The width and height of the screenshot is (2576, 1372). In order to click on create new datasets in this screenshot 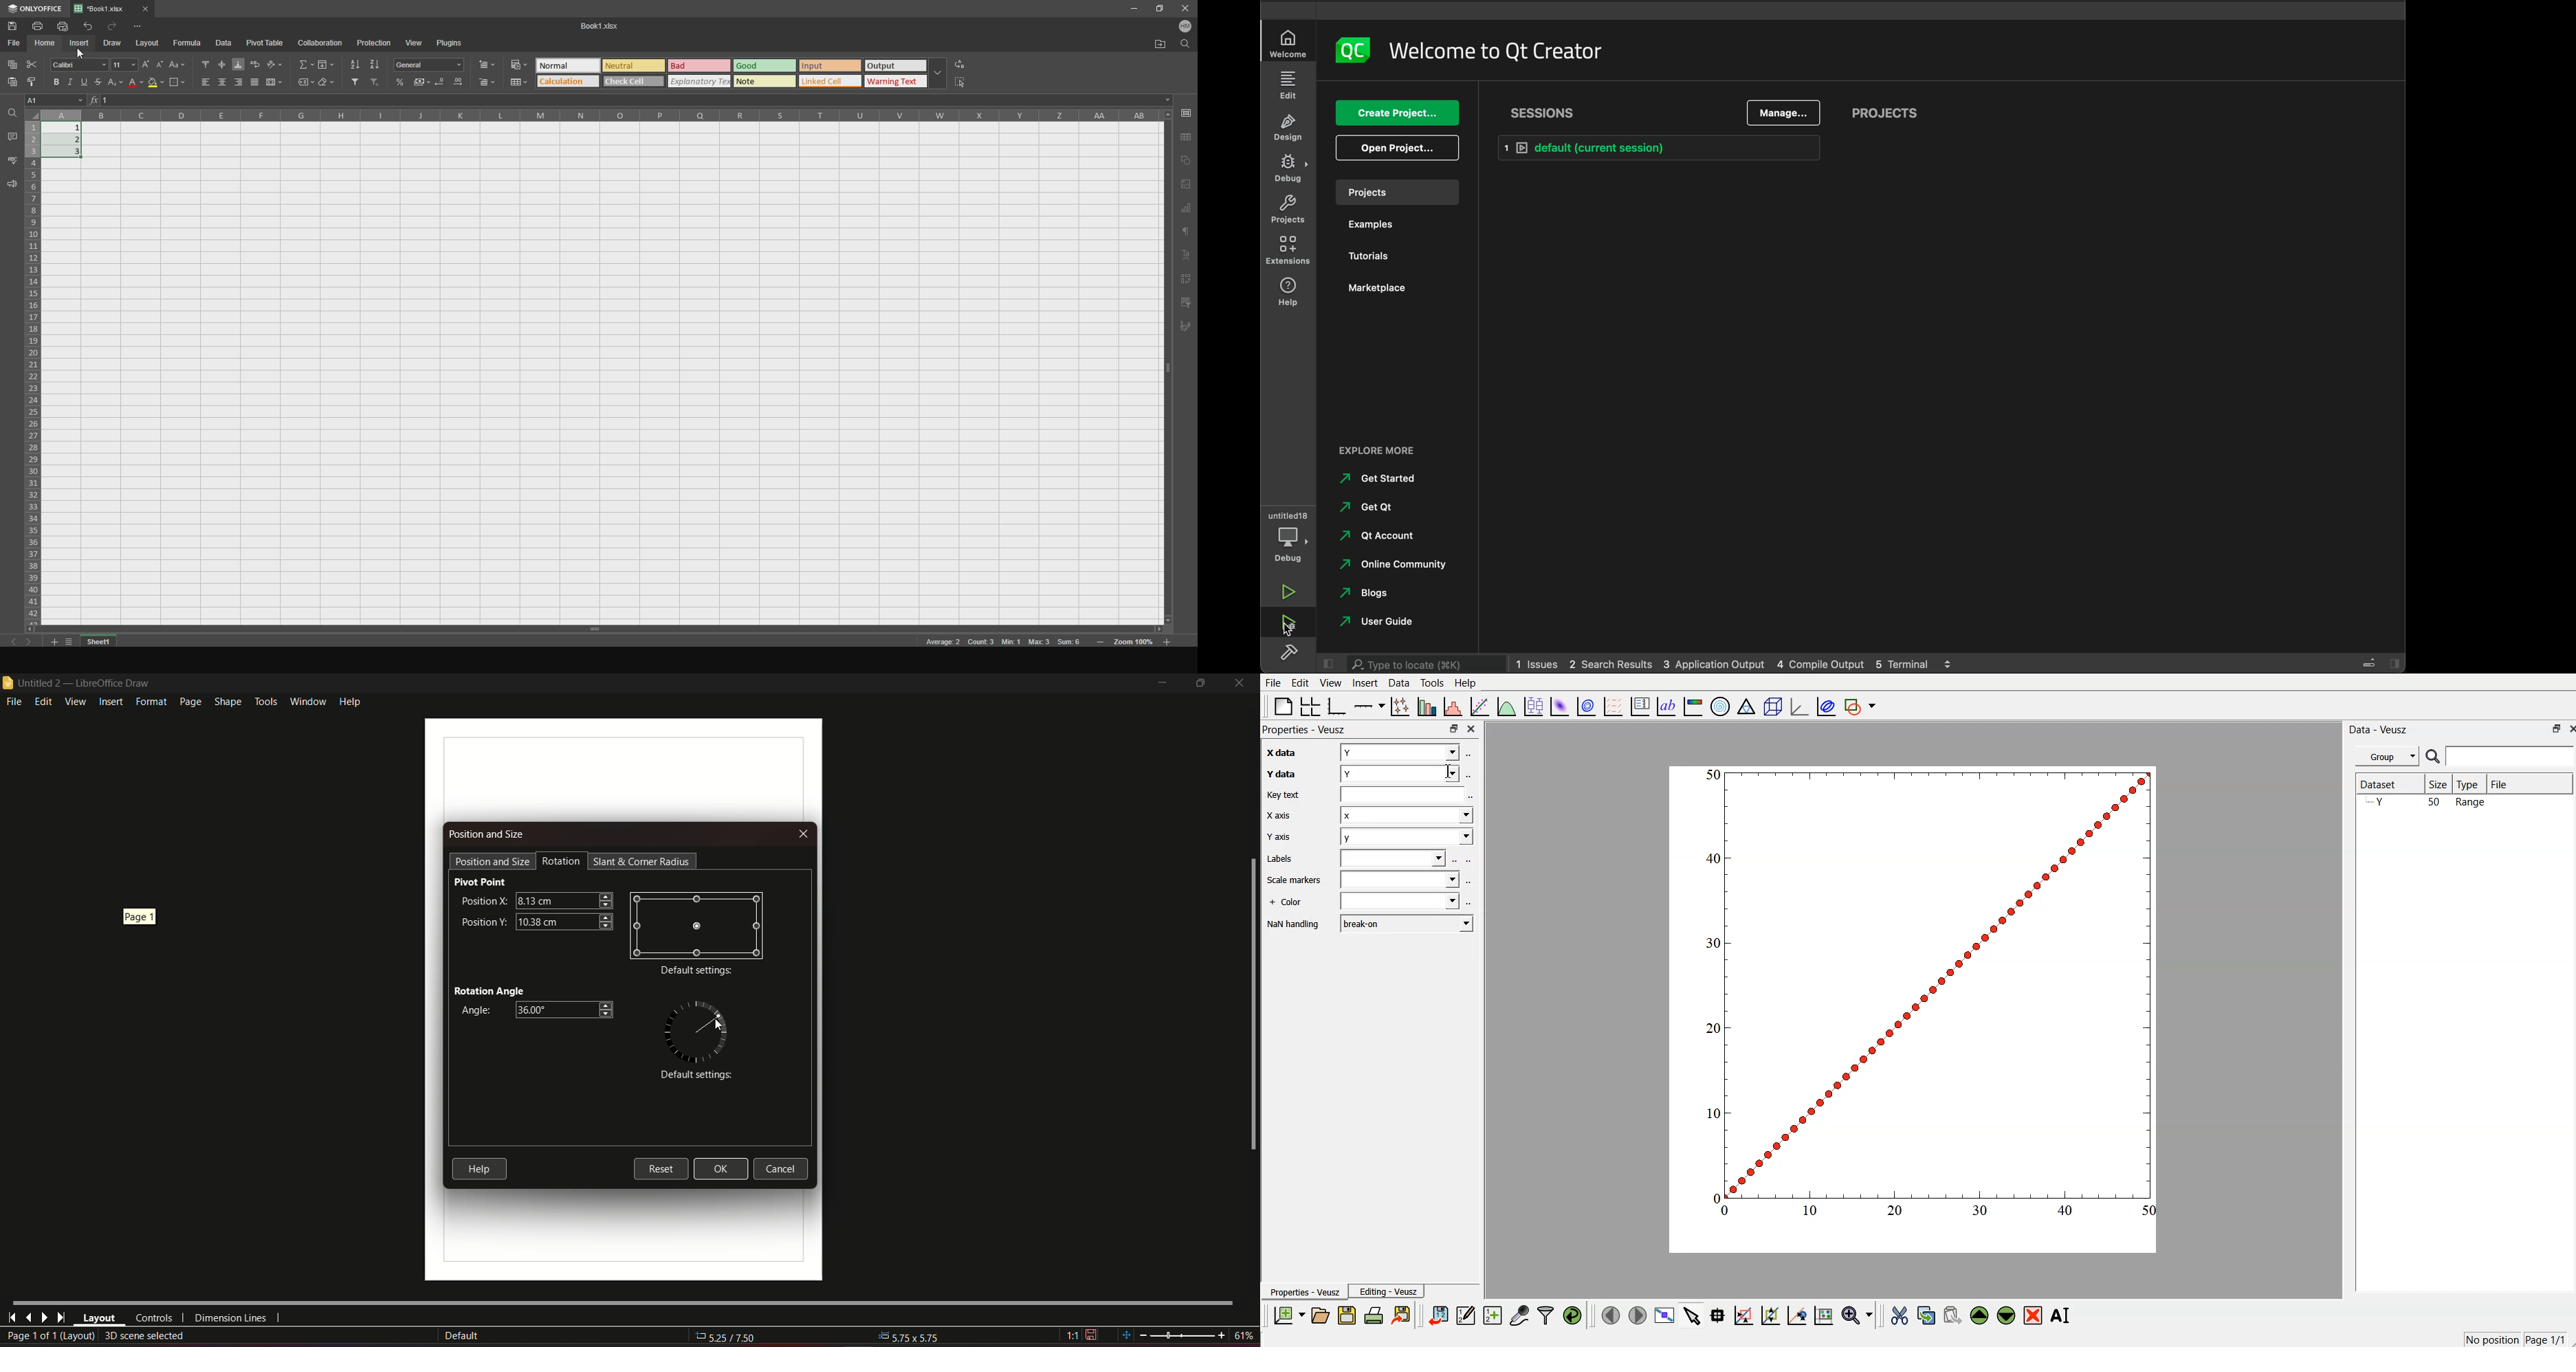, I will do `click(1493, 1316)`.